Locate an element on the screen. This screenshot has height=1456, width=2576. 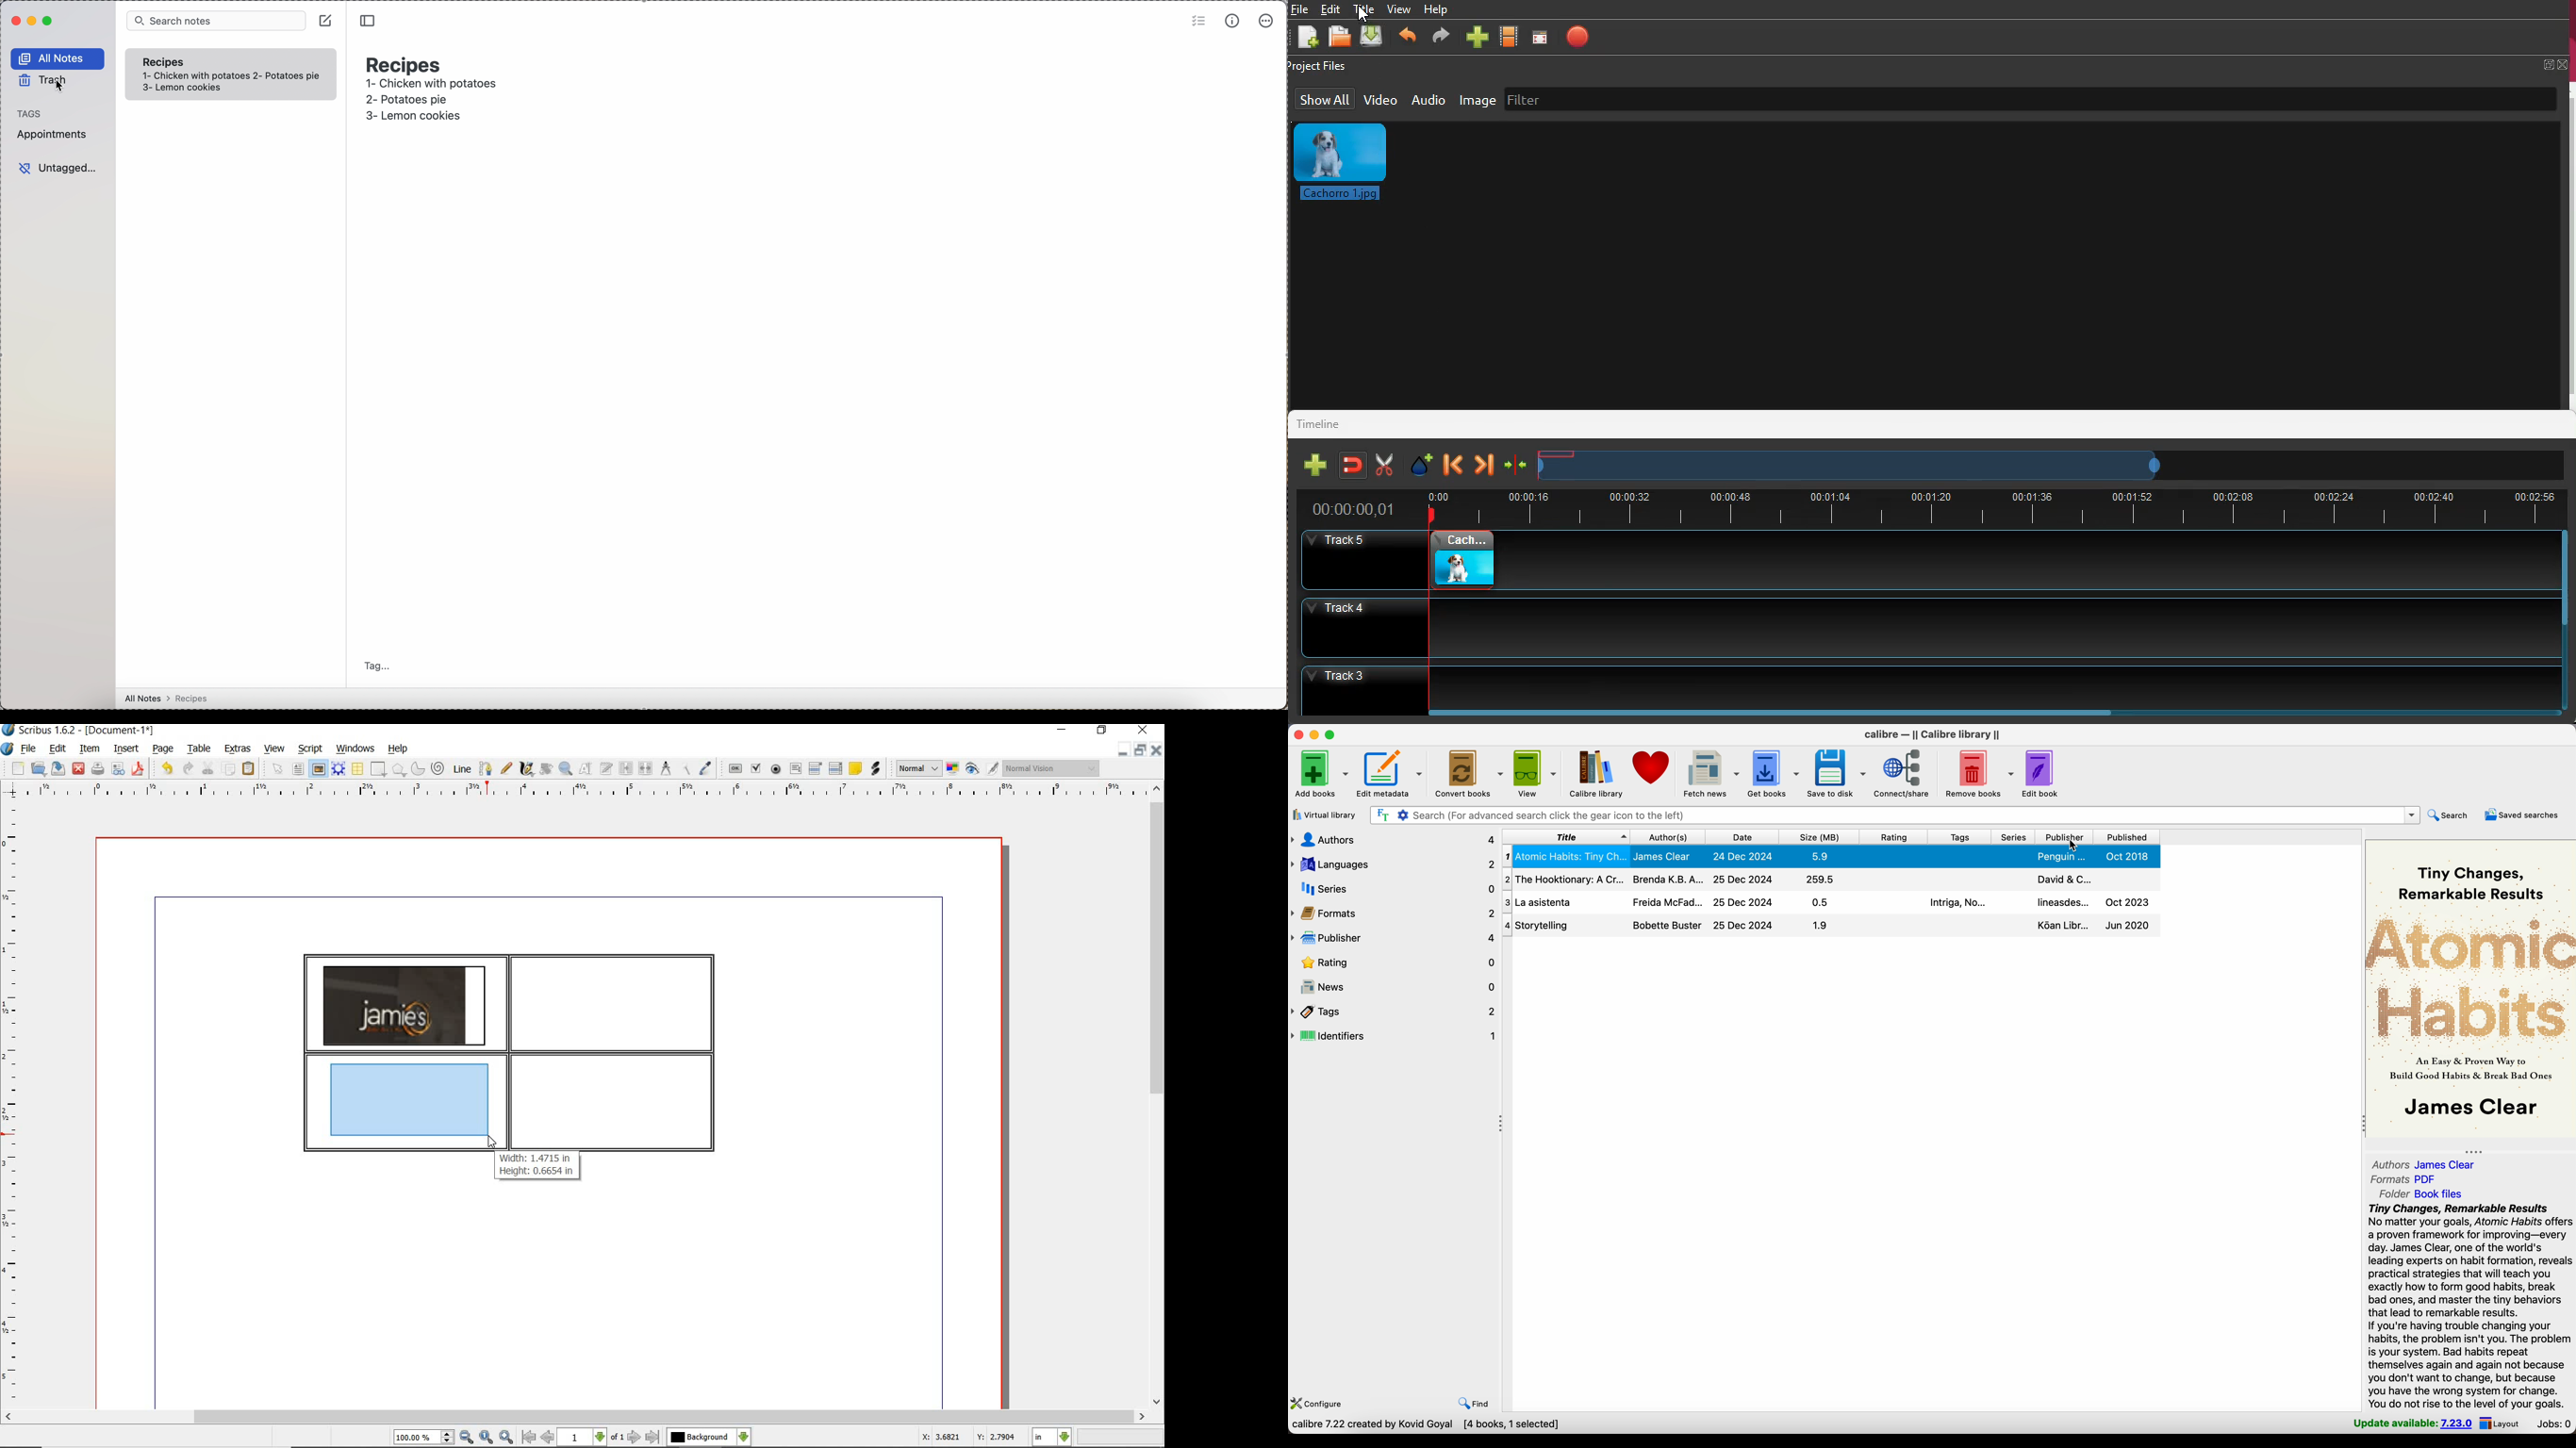
click on publisher is located at coordinates (2066, 837).